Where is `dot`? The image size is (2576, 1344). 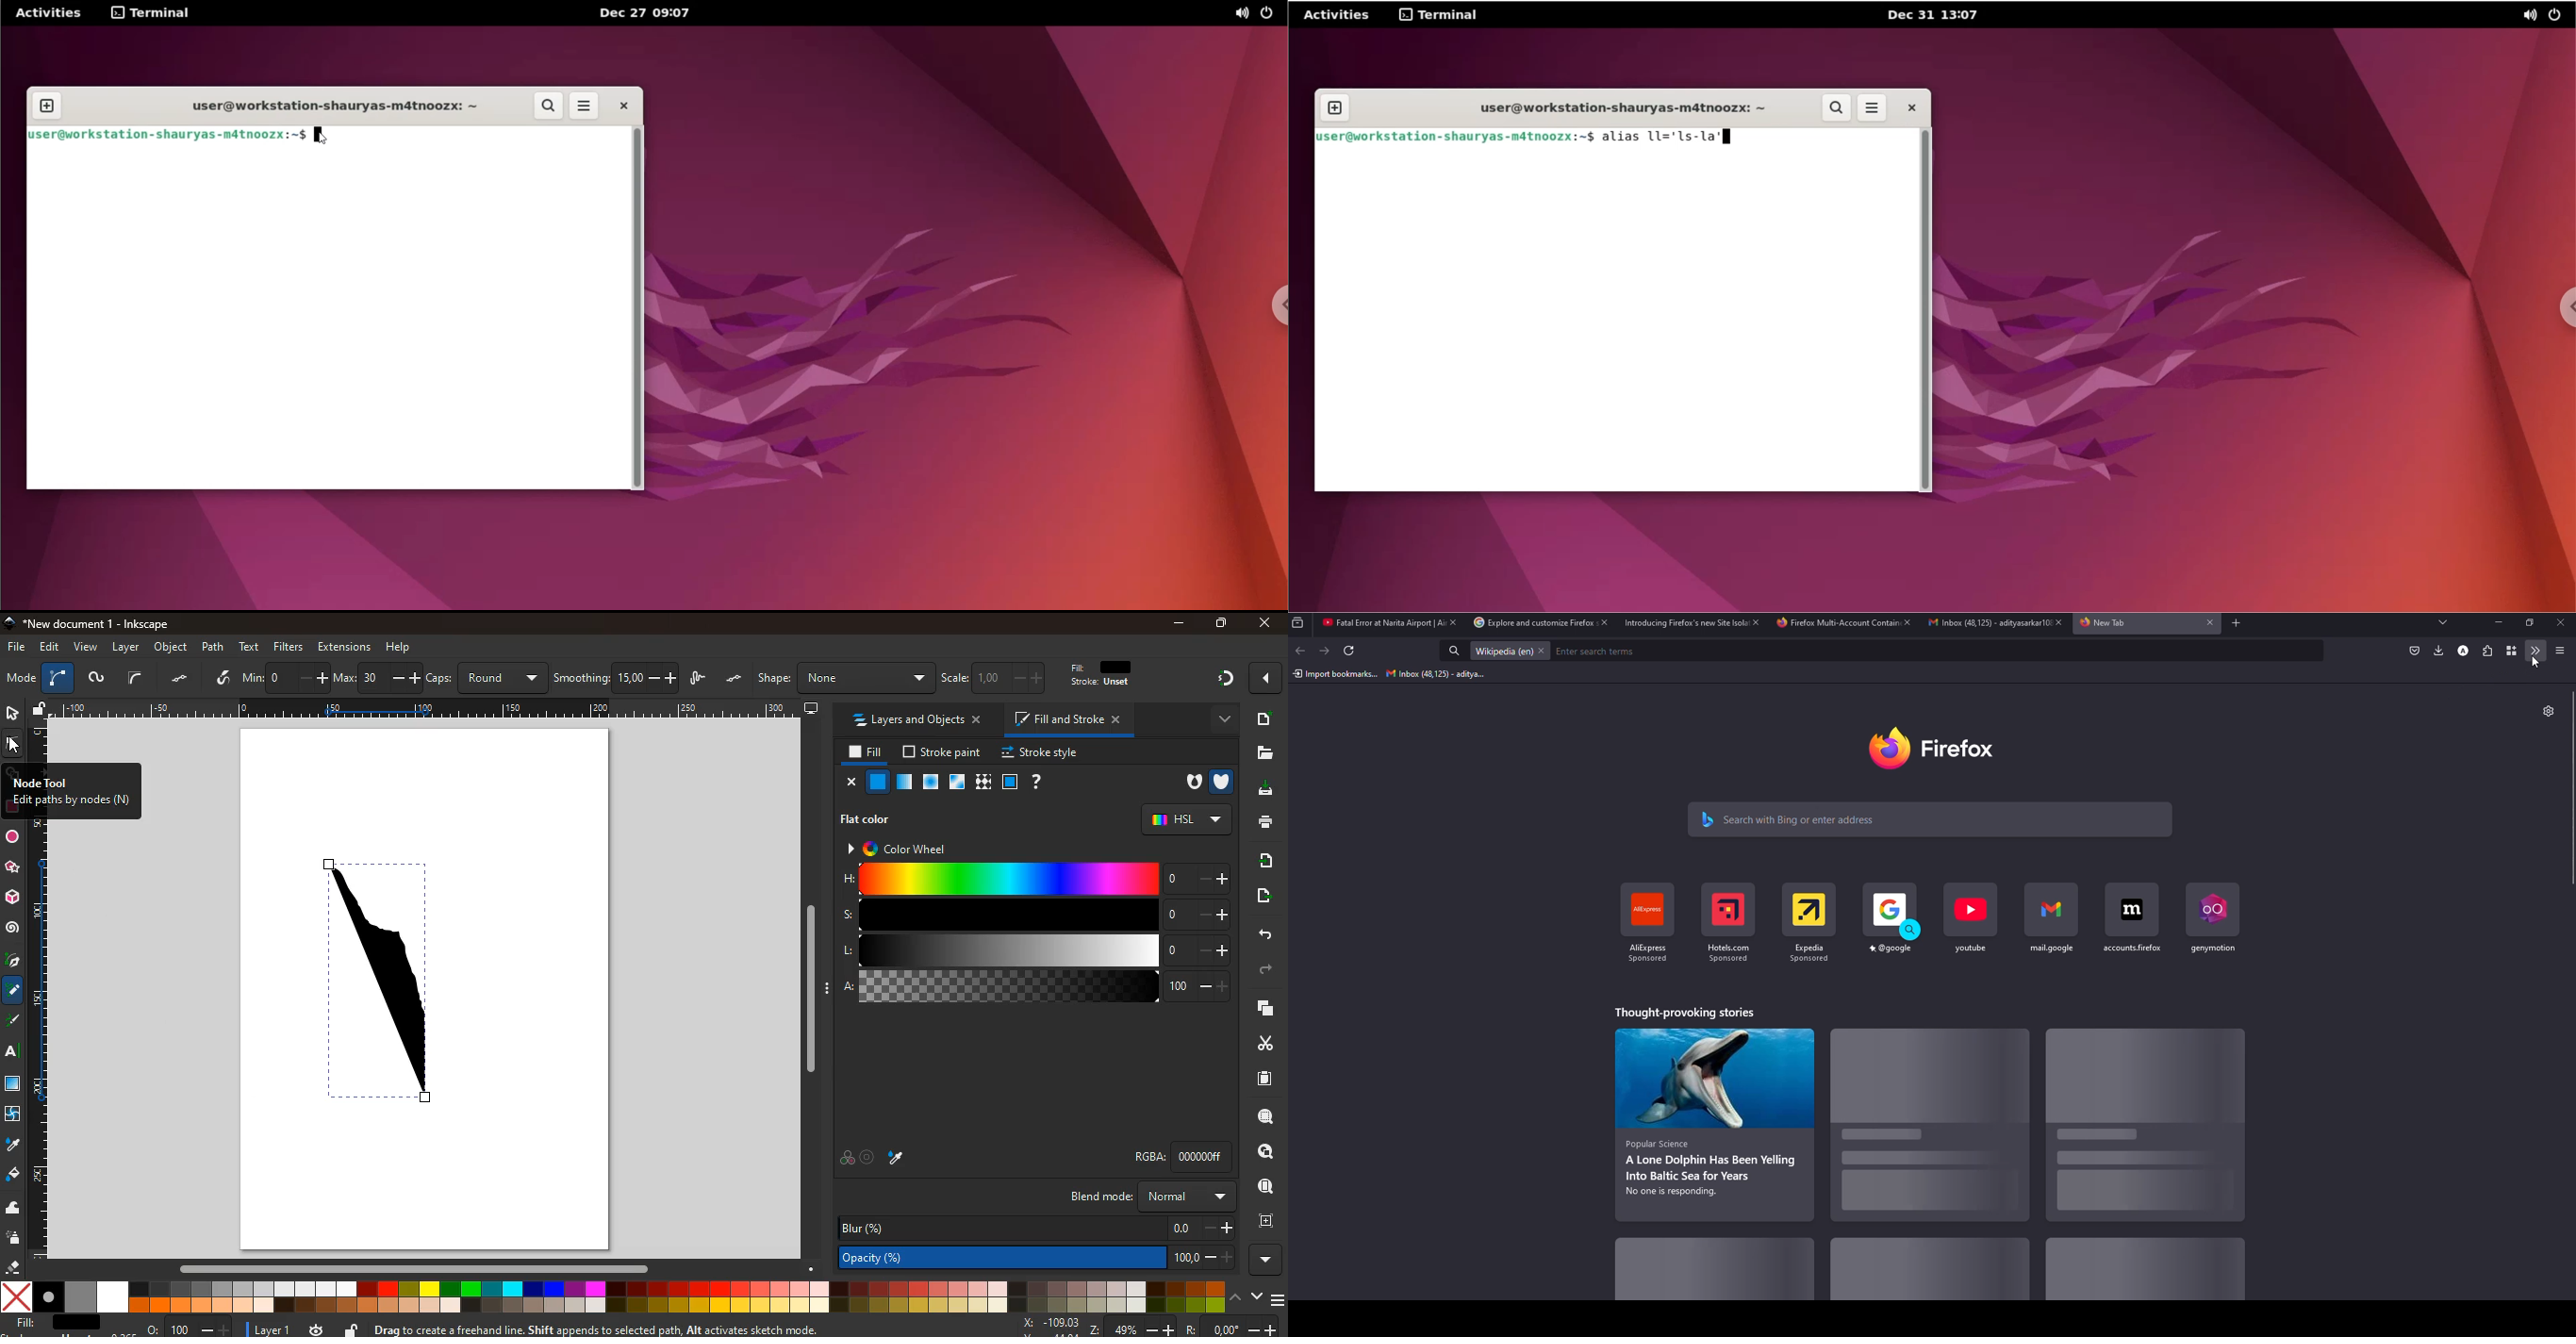
dot is located at coordinates (182, 680).